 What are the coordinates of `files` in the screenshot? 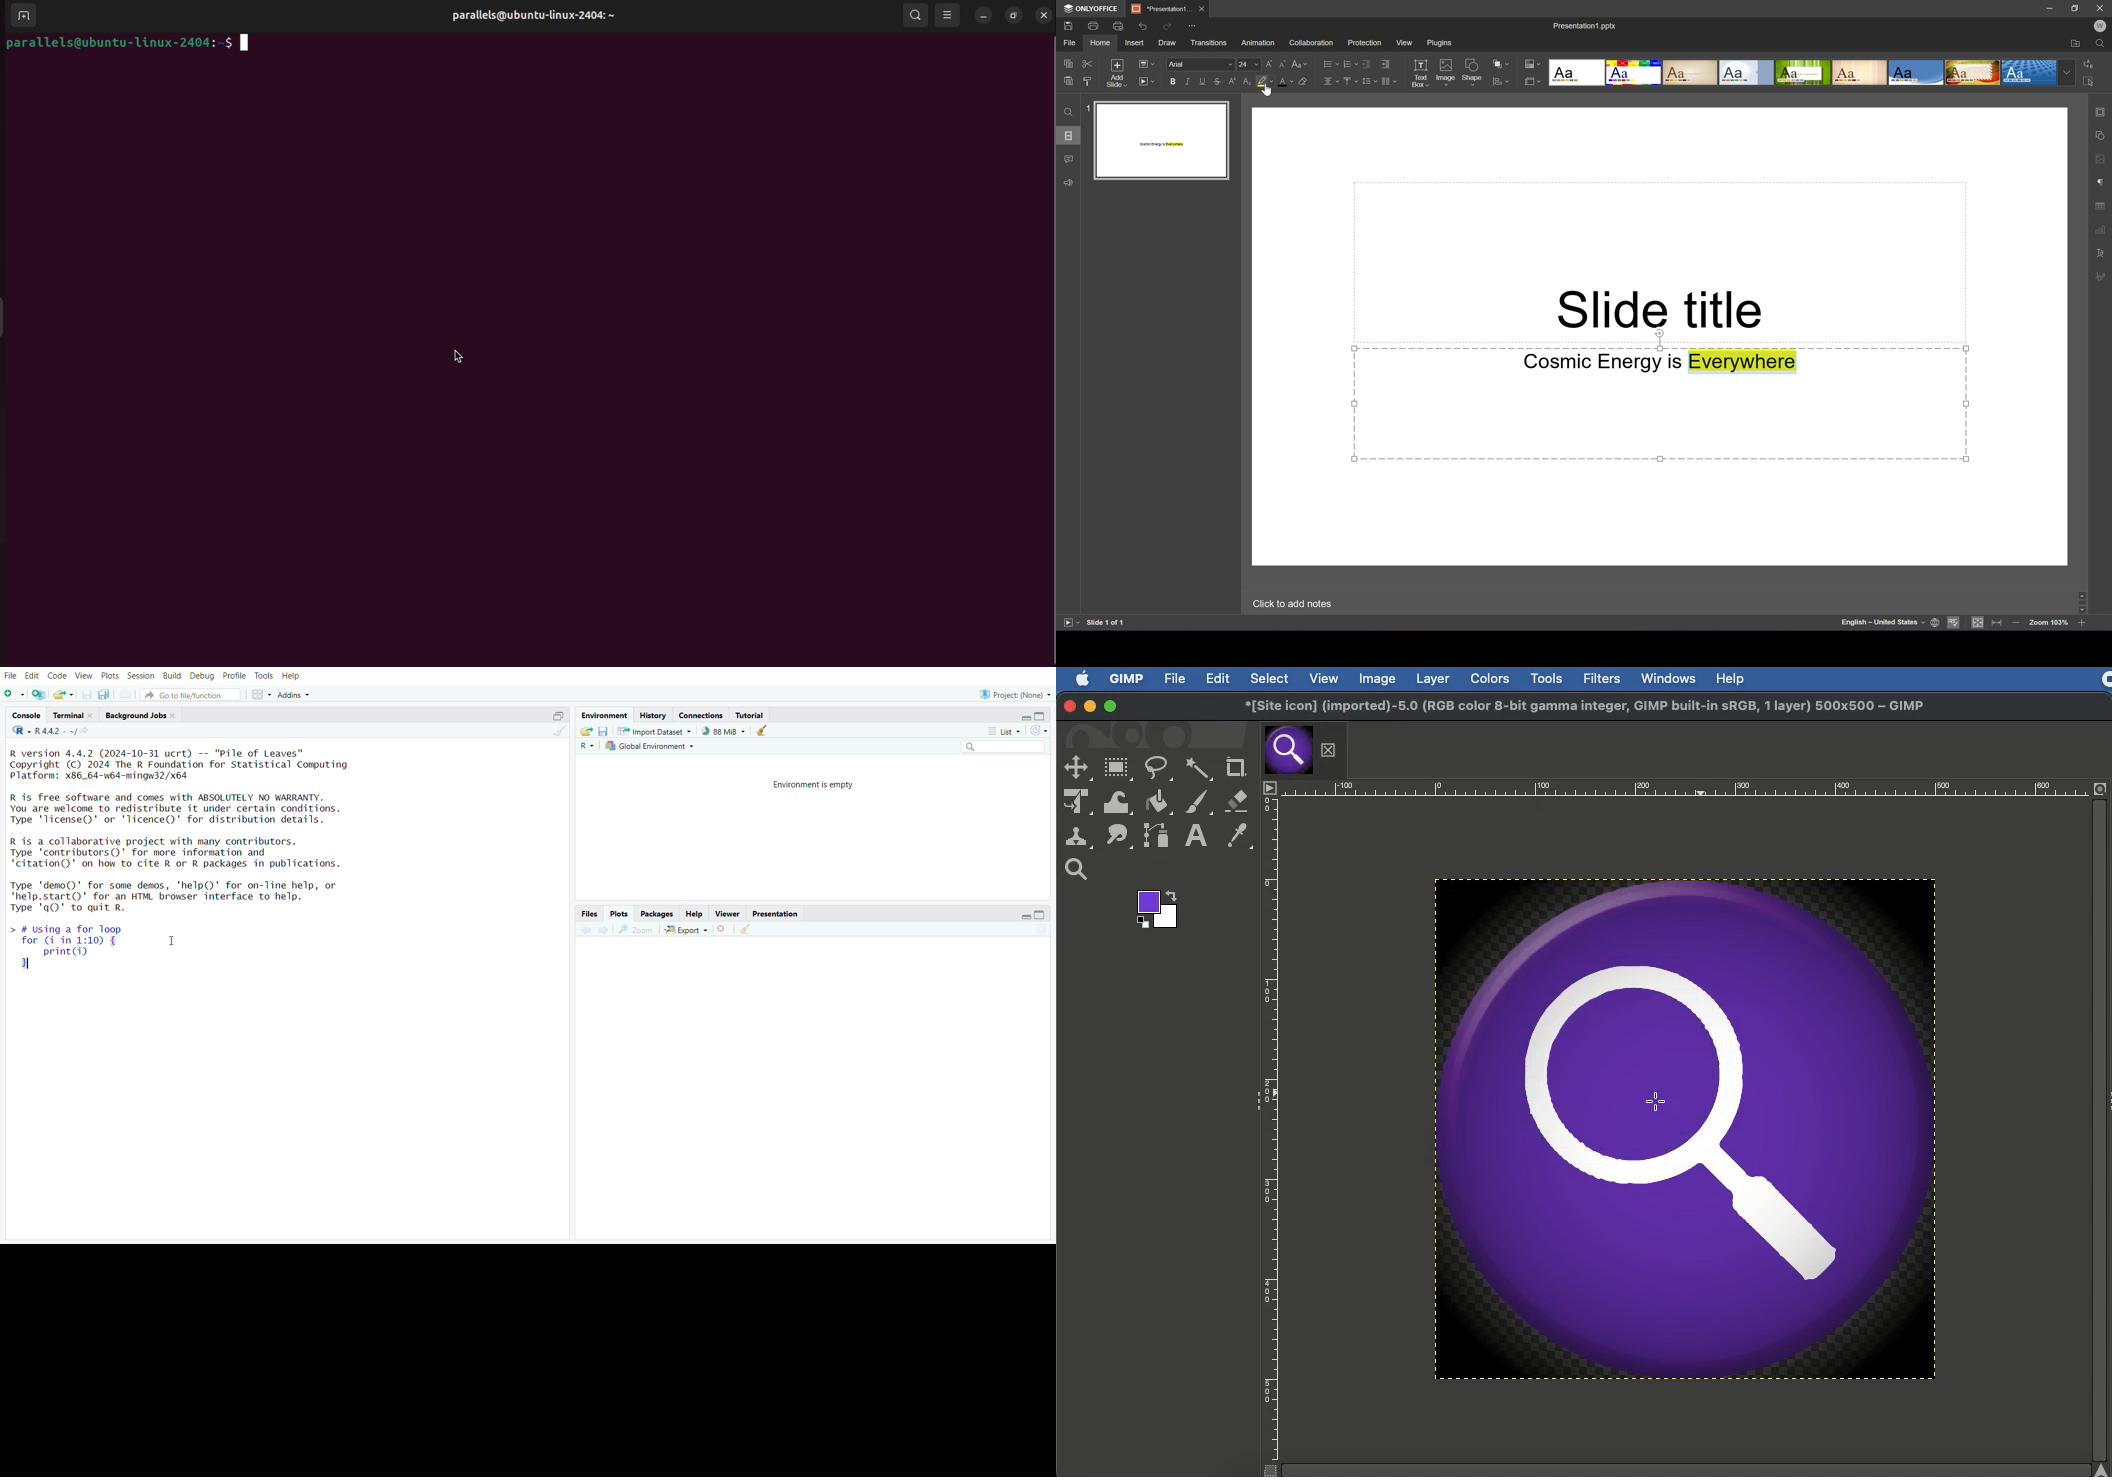 It's located at (588, 913).